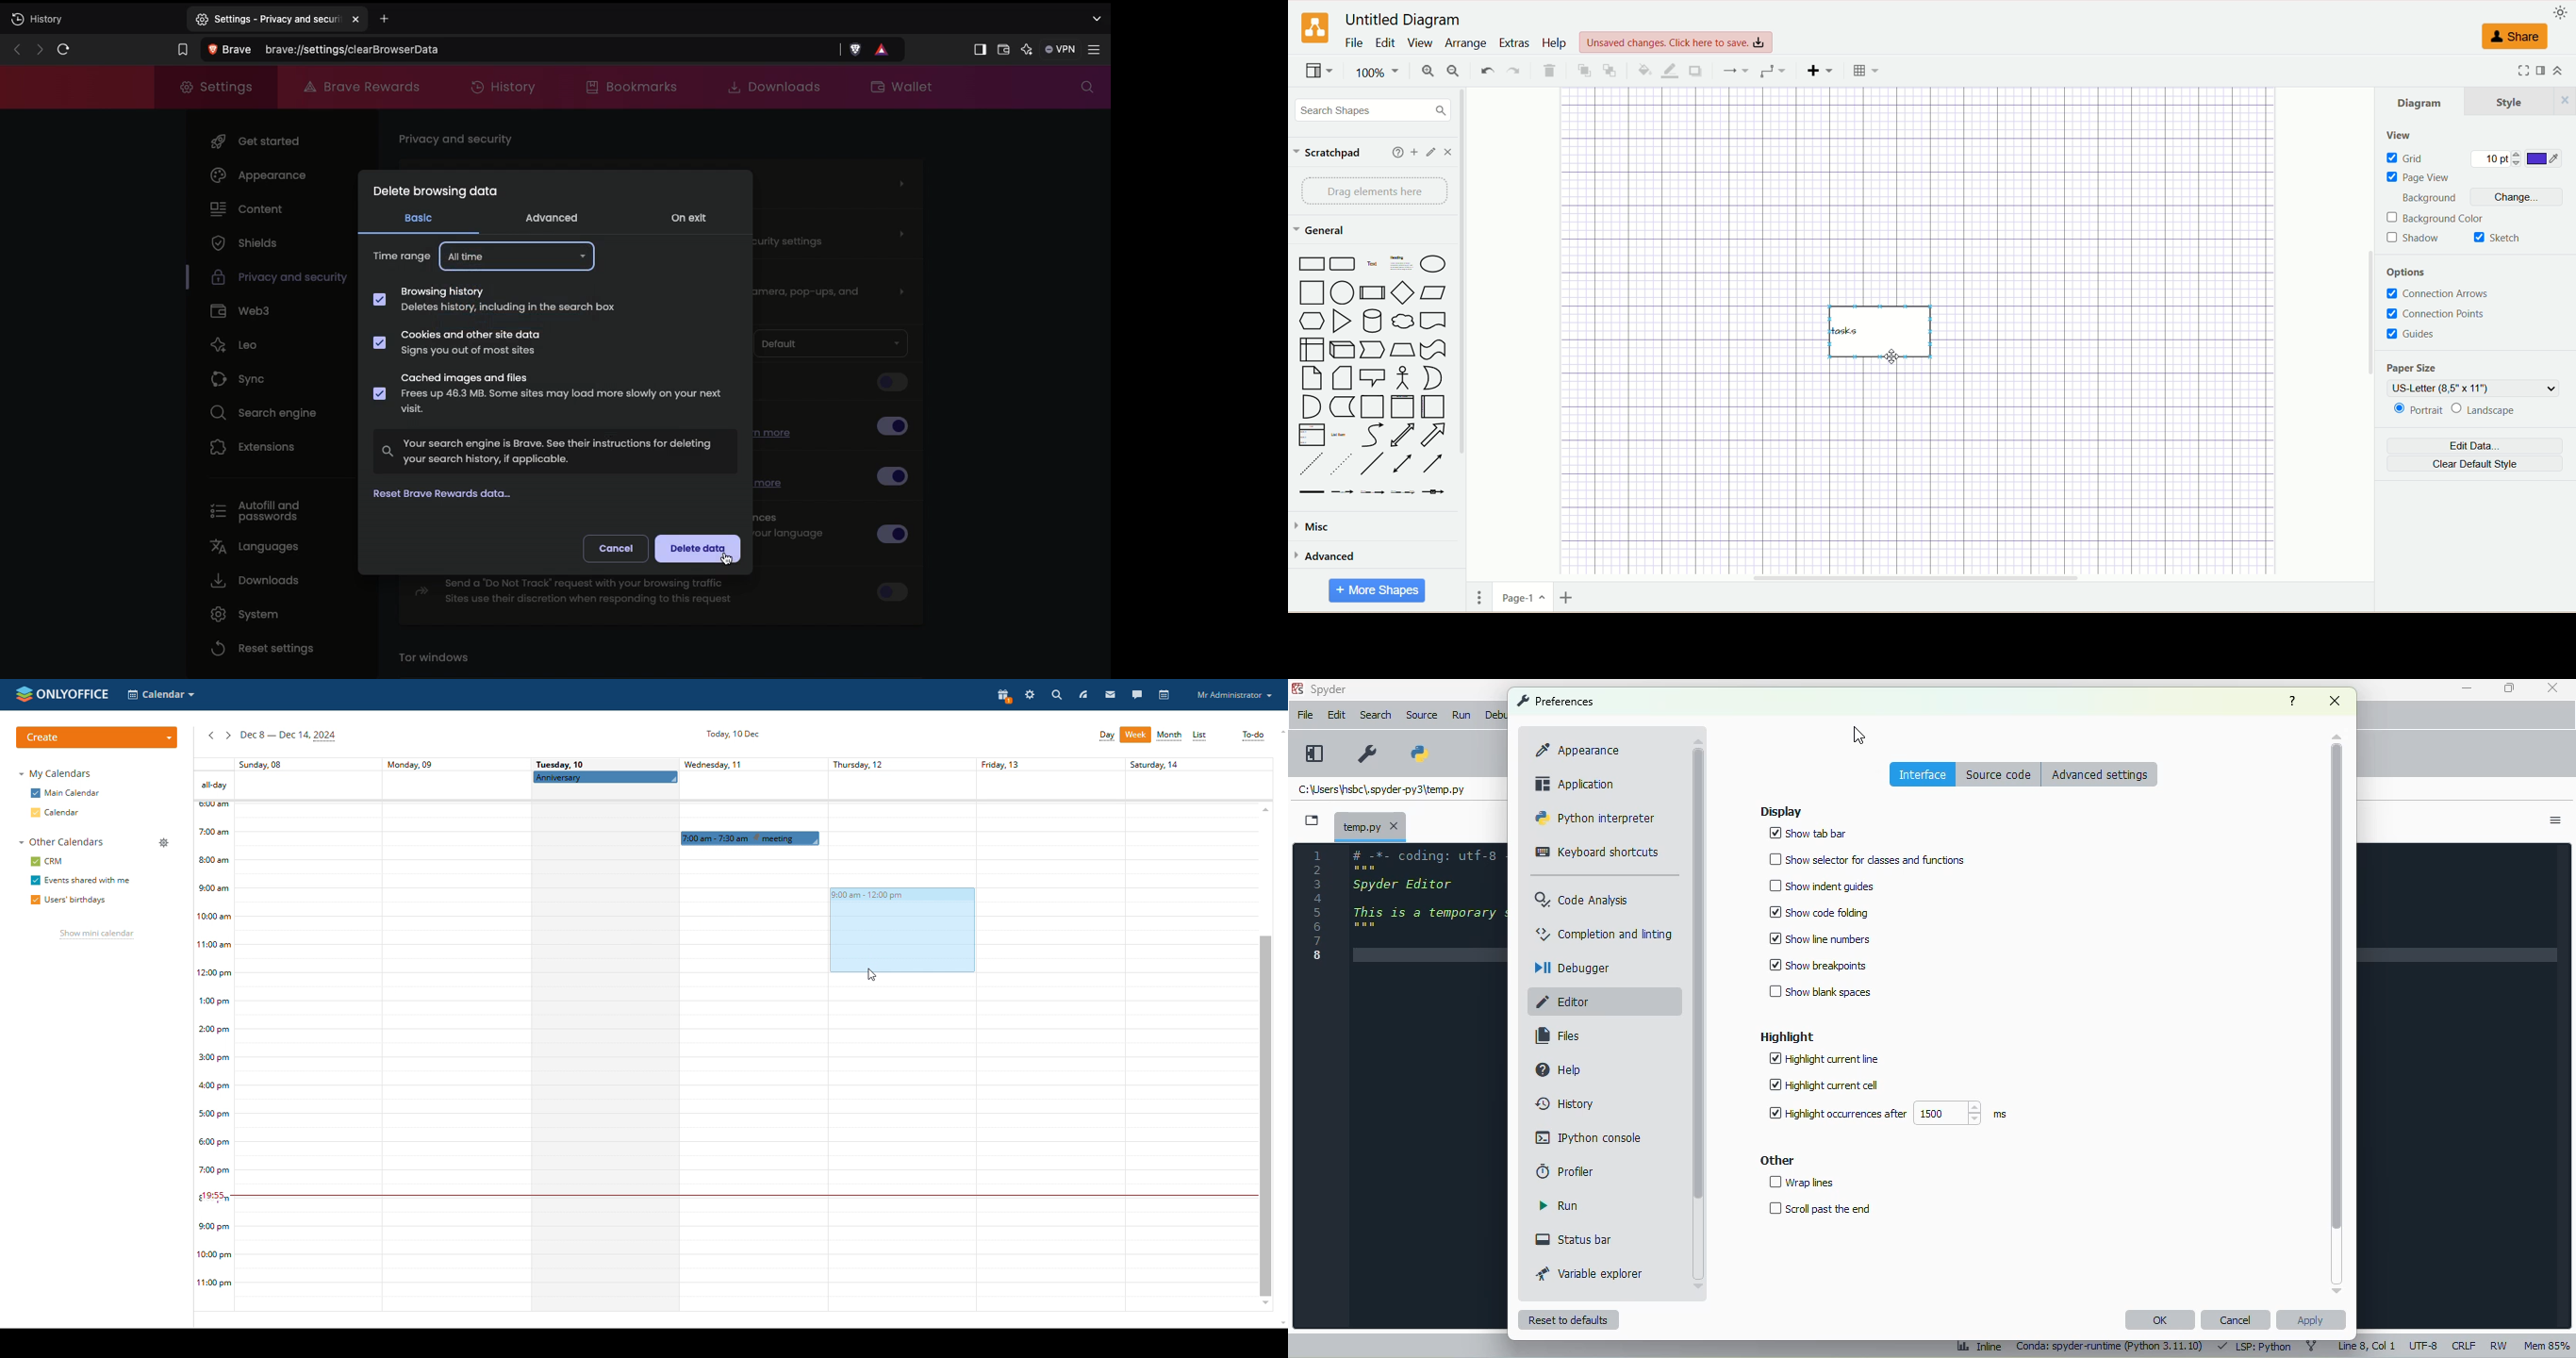 The image size is (2576, 1372). What do you see at coordinates (1319, 905) in the screenshot?
I see `line numbers` at bounding box center [1319, 905].